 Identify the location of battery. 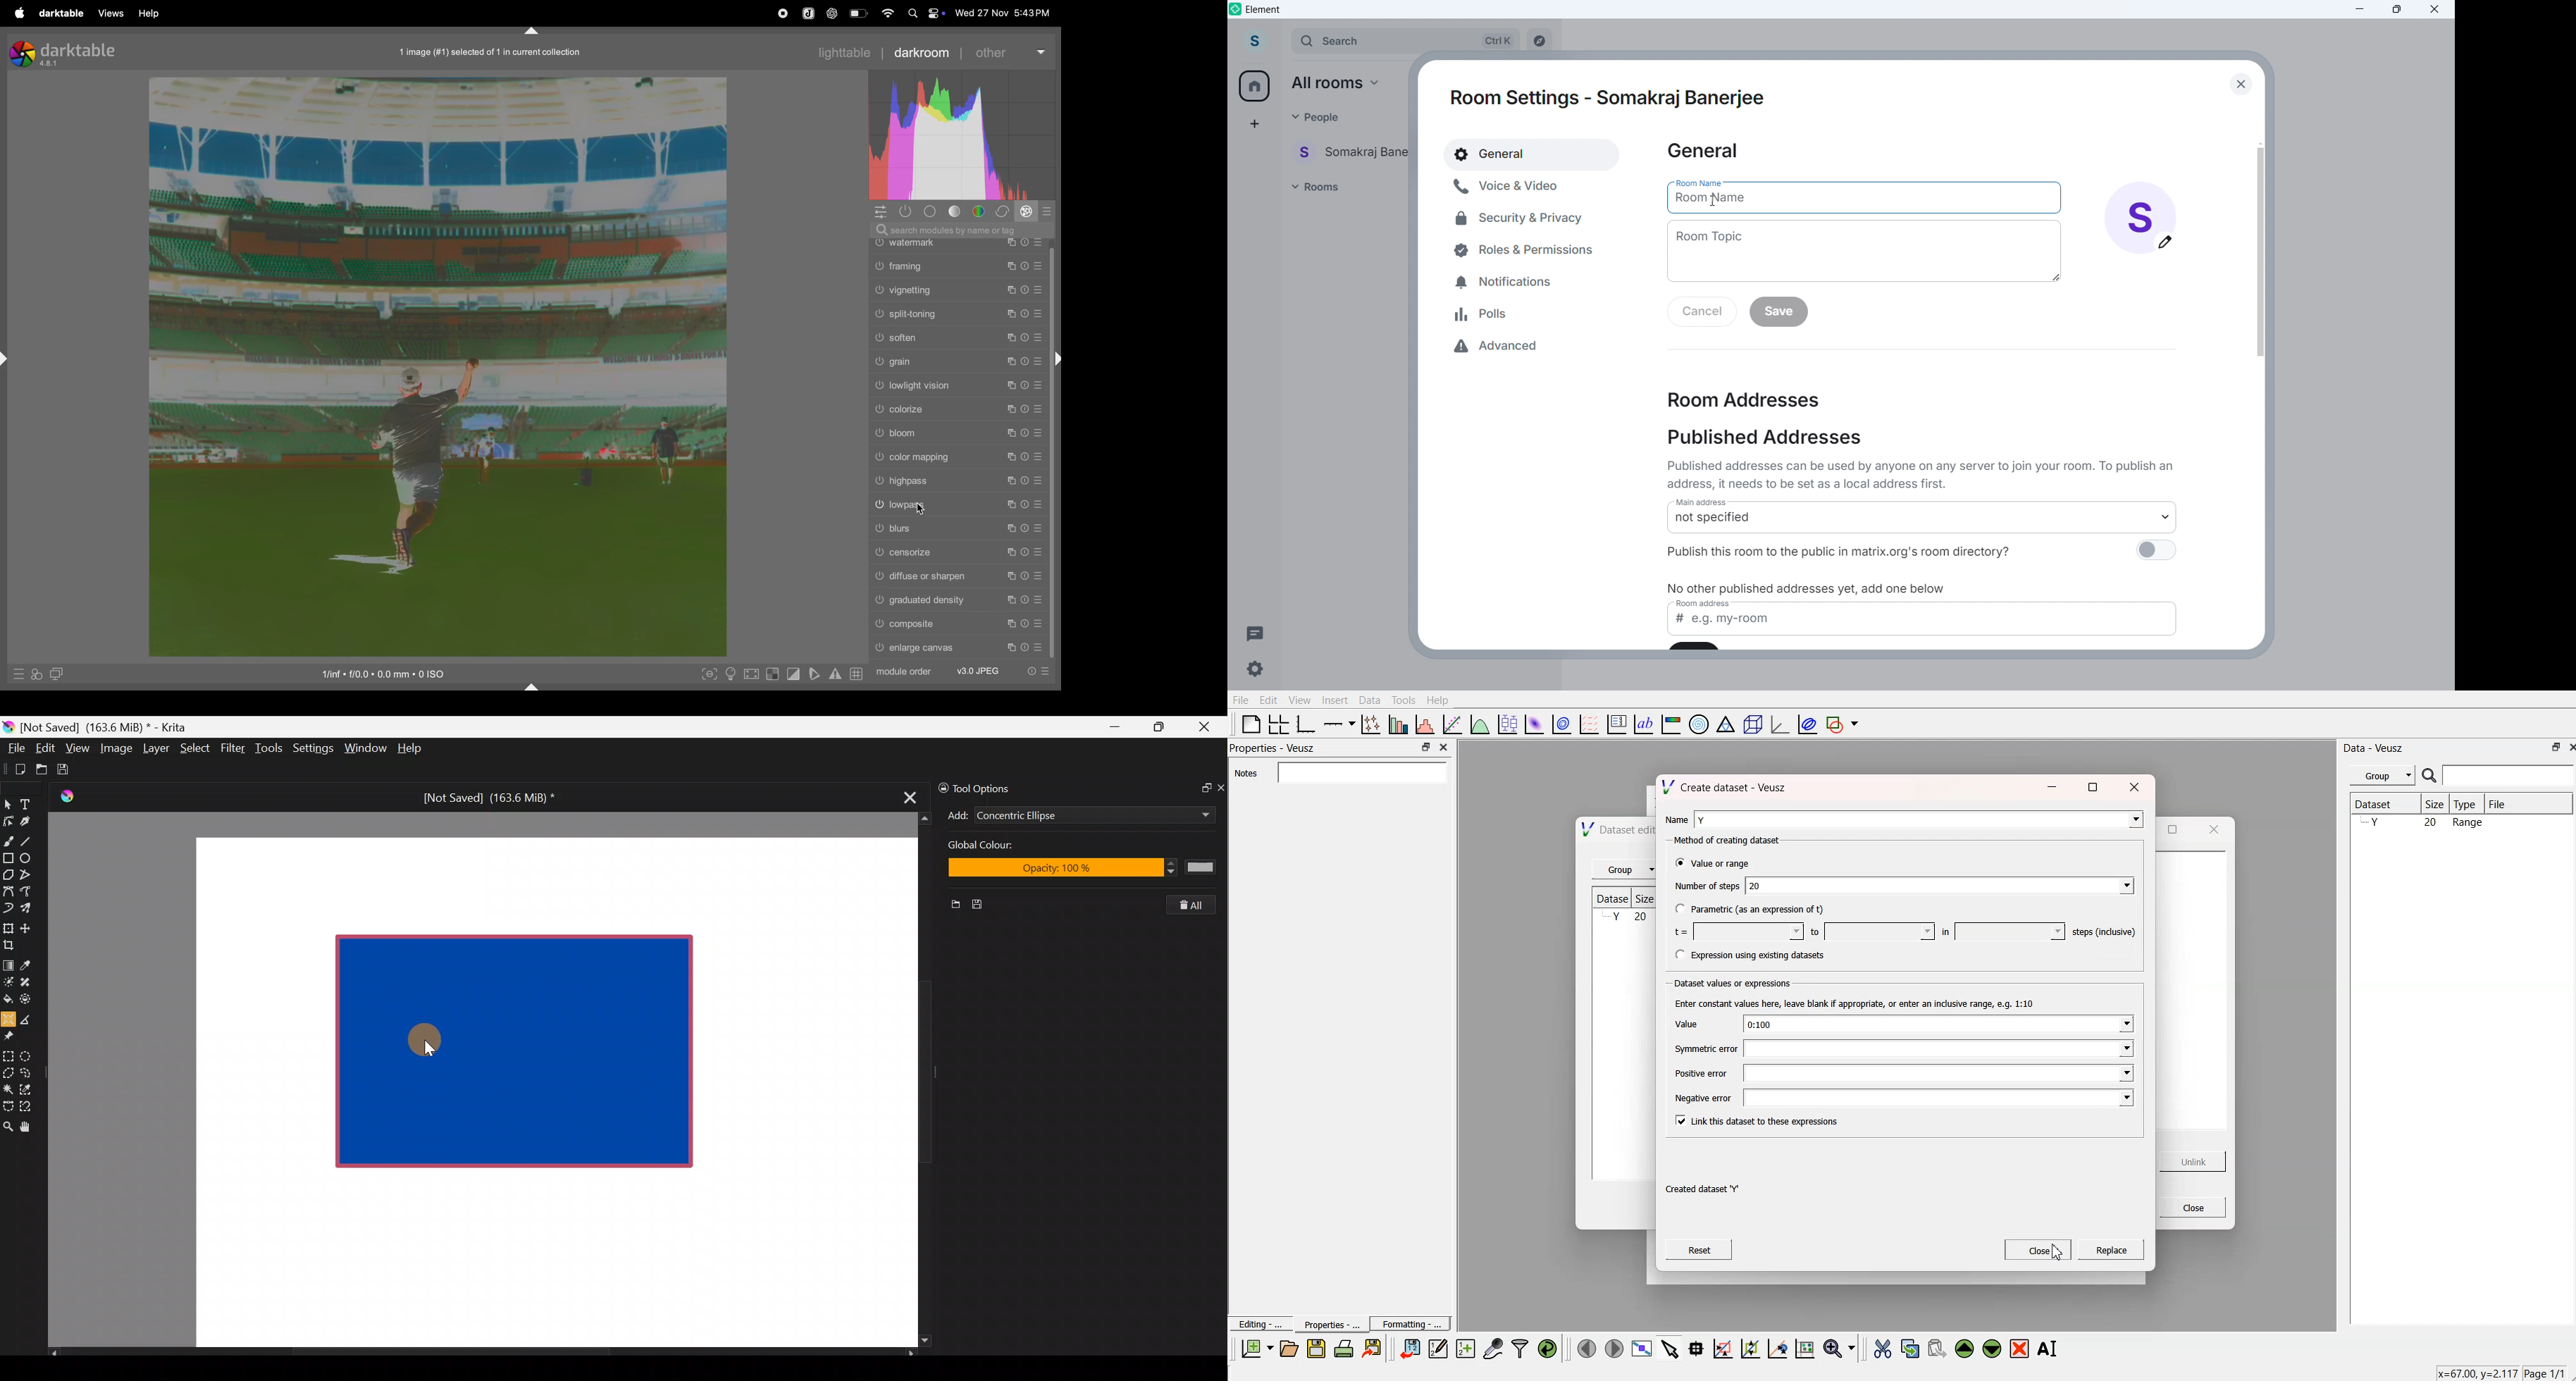
(860, 13).